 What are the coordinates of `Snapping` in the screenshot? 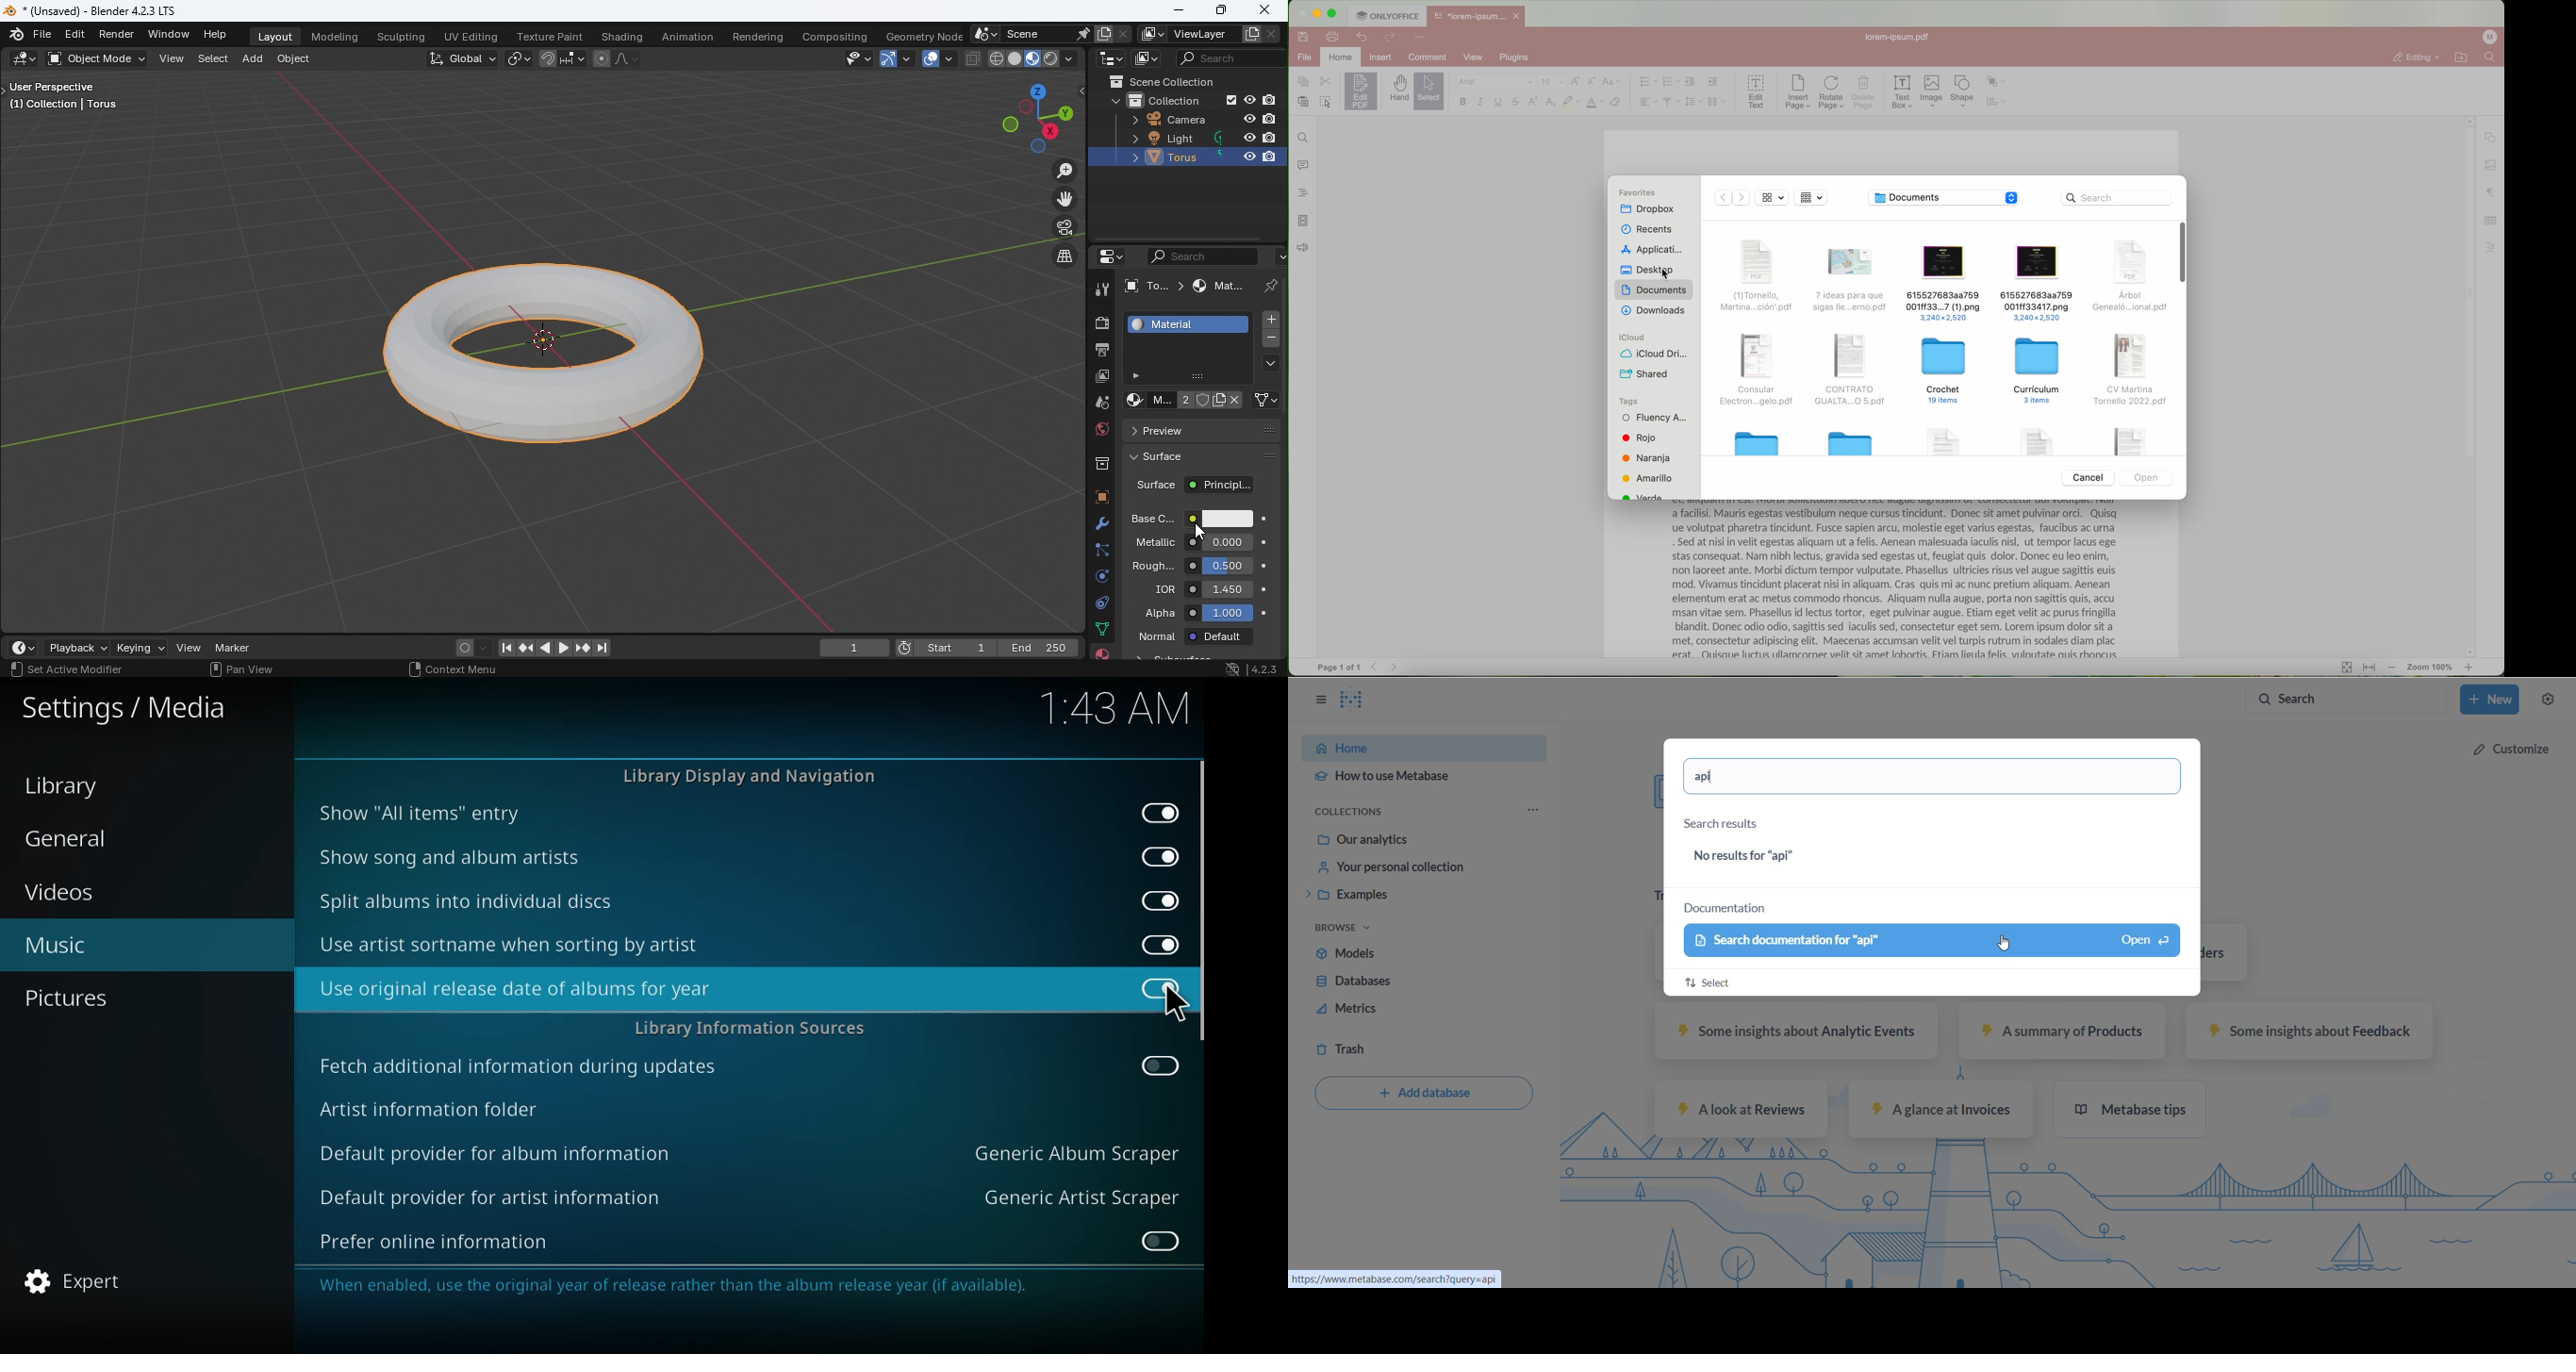 It's located at (574, 58).